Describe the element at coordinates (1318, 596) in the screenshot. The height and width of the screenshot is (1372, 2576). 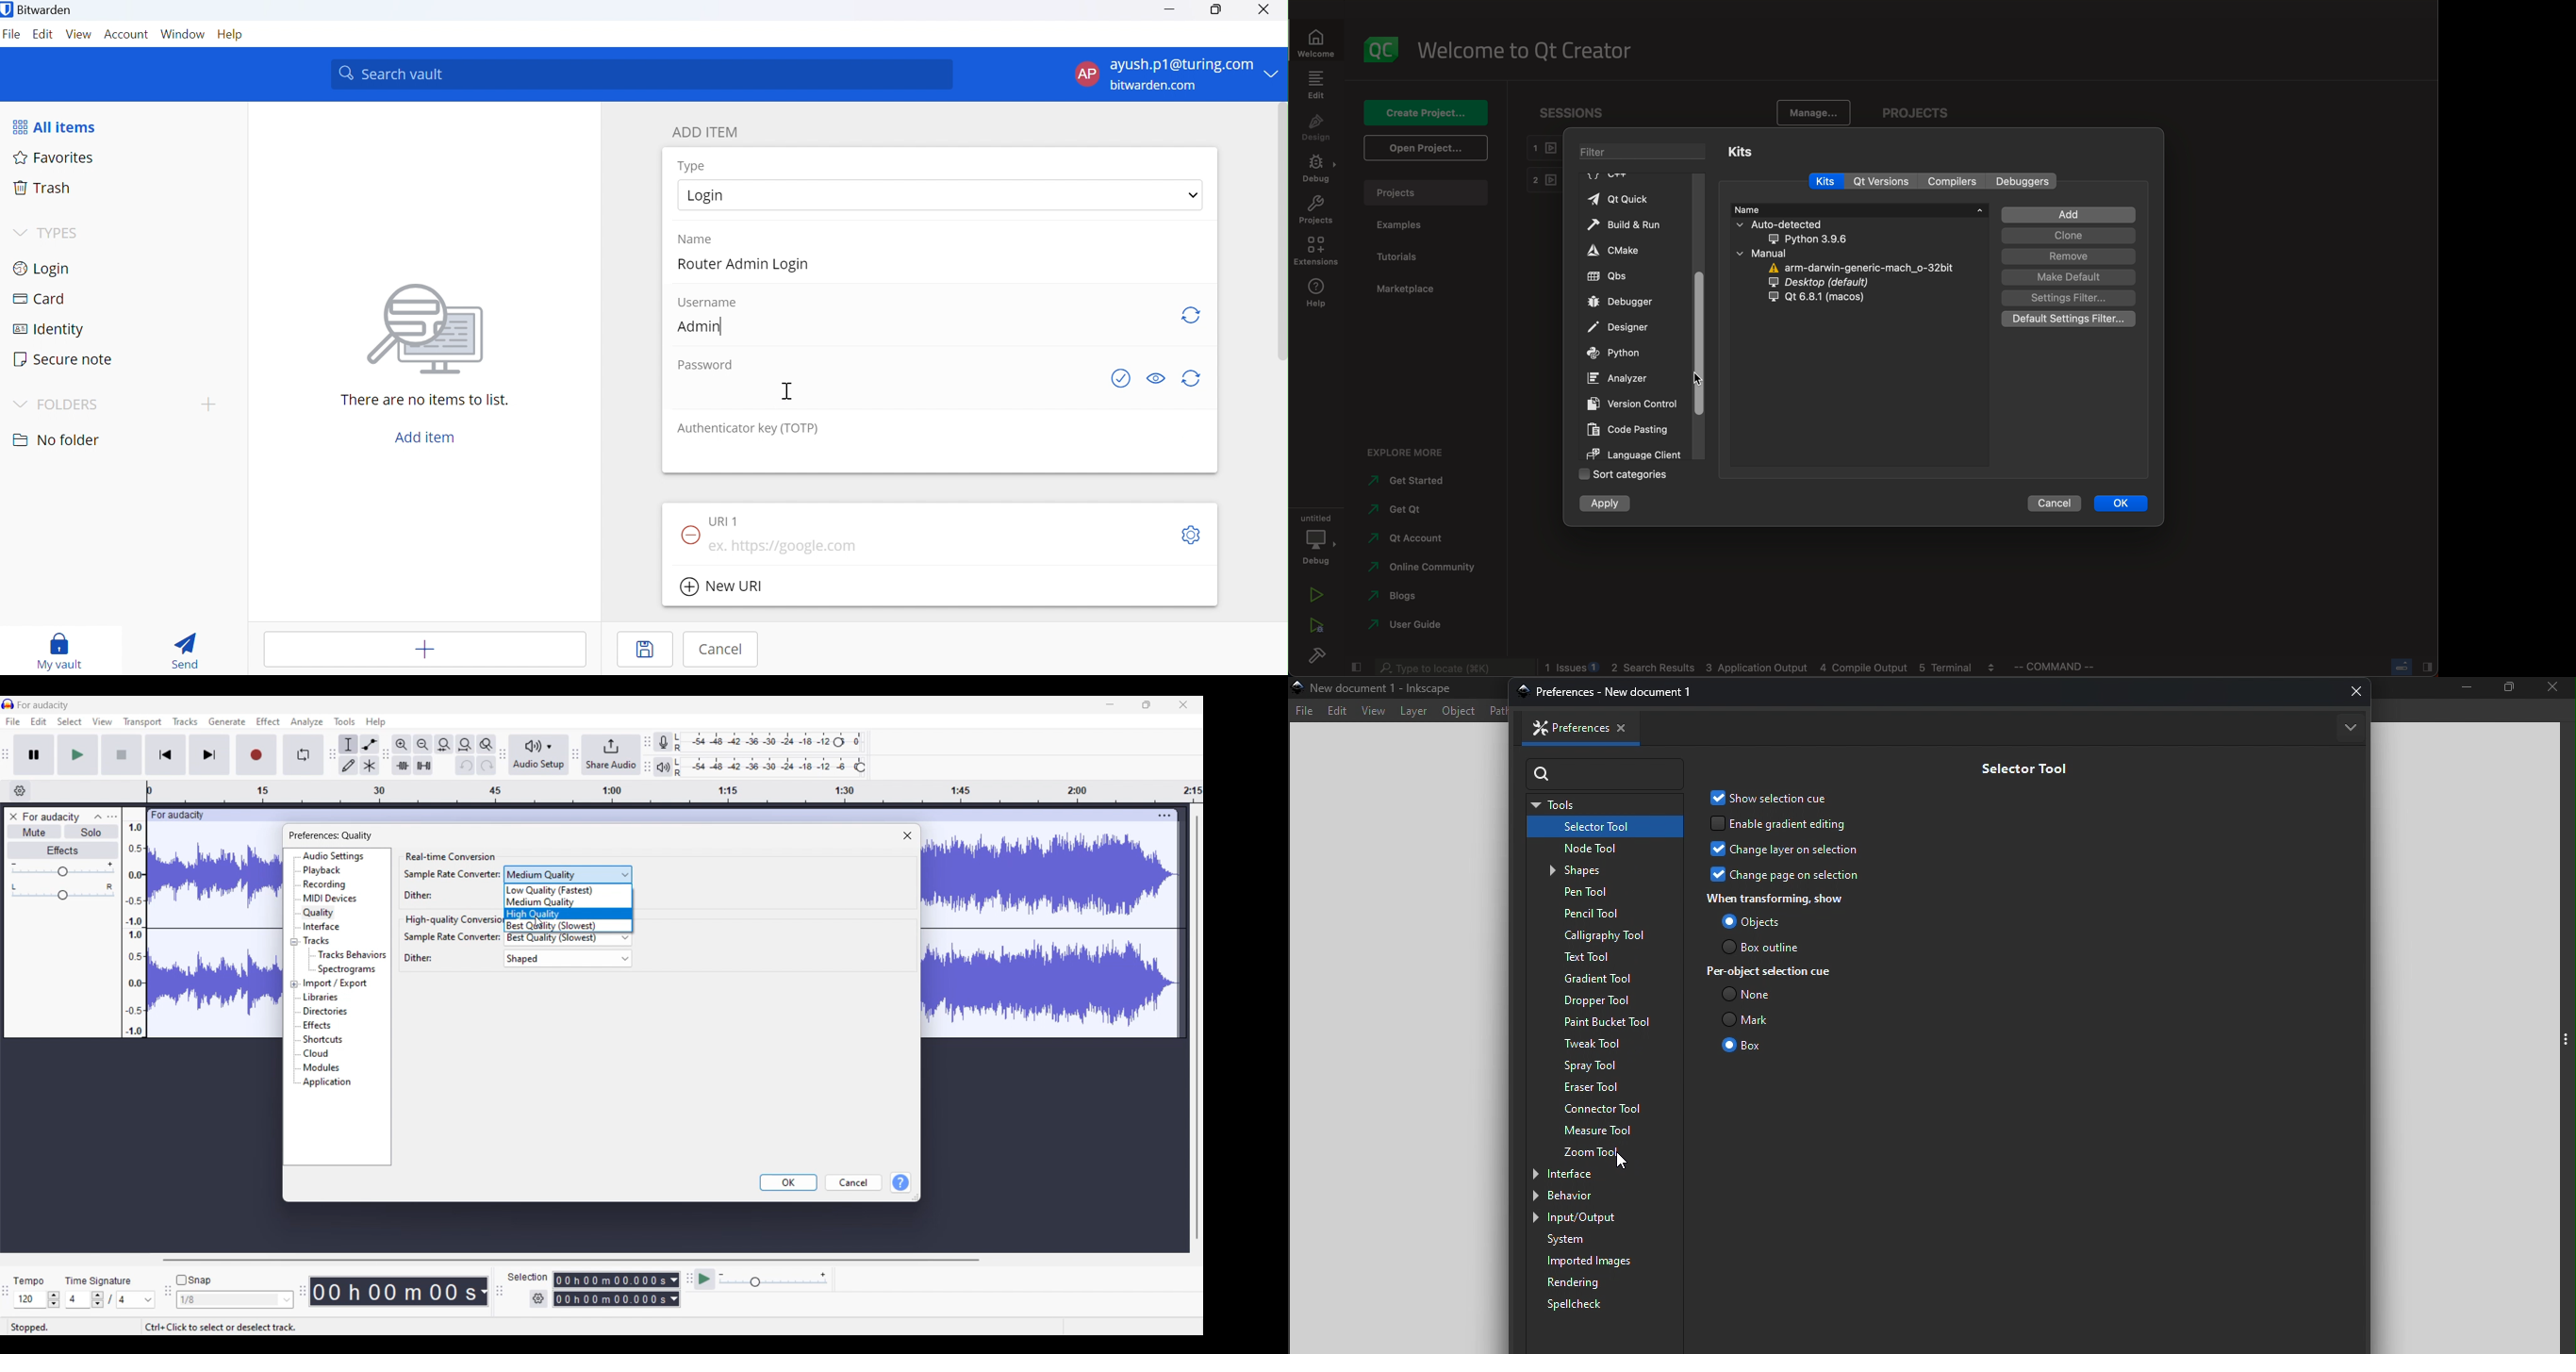
I see `run` at that location.